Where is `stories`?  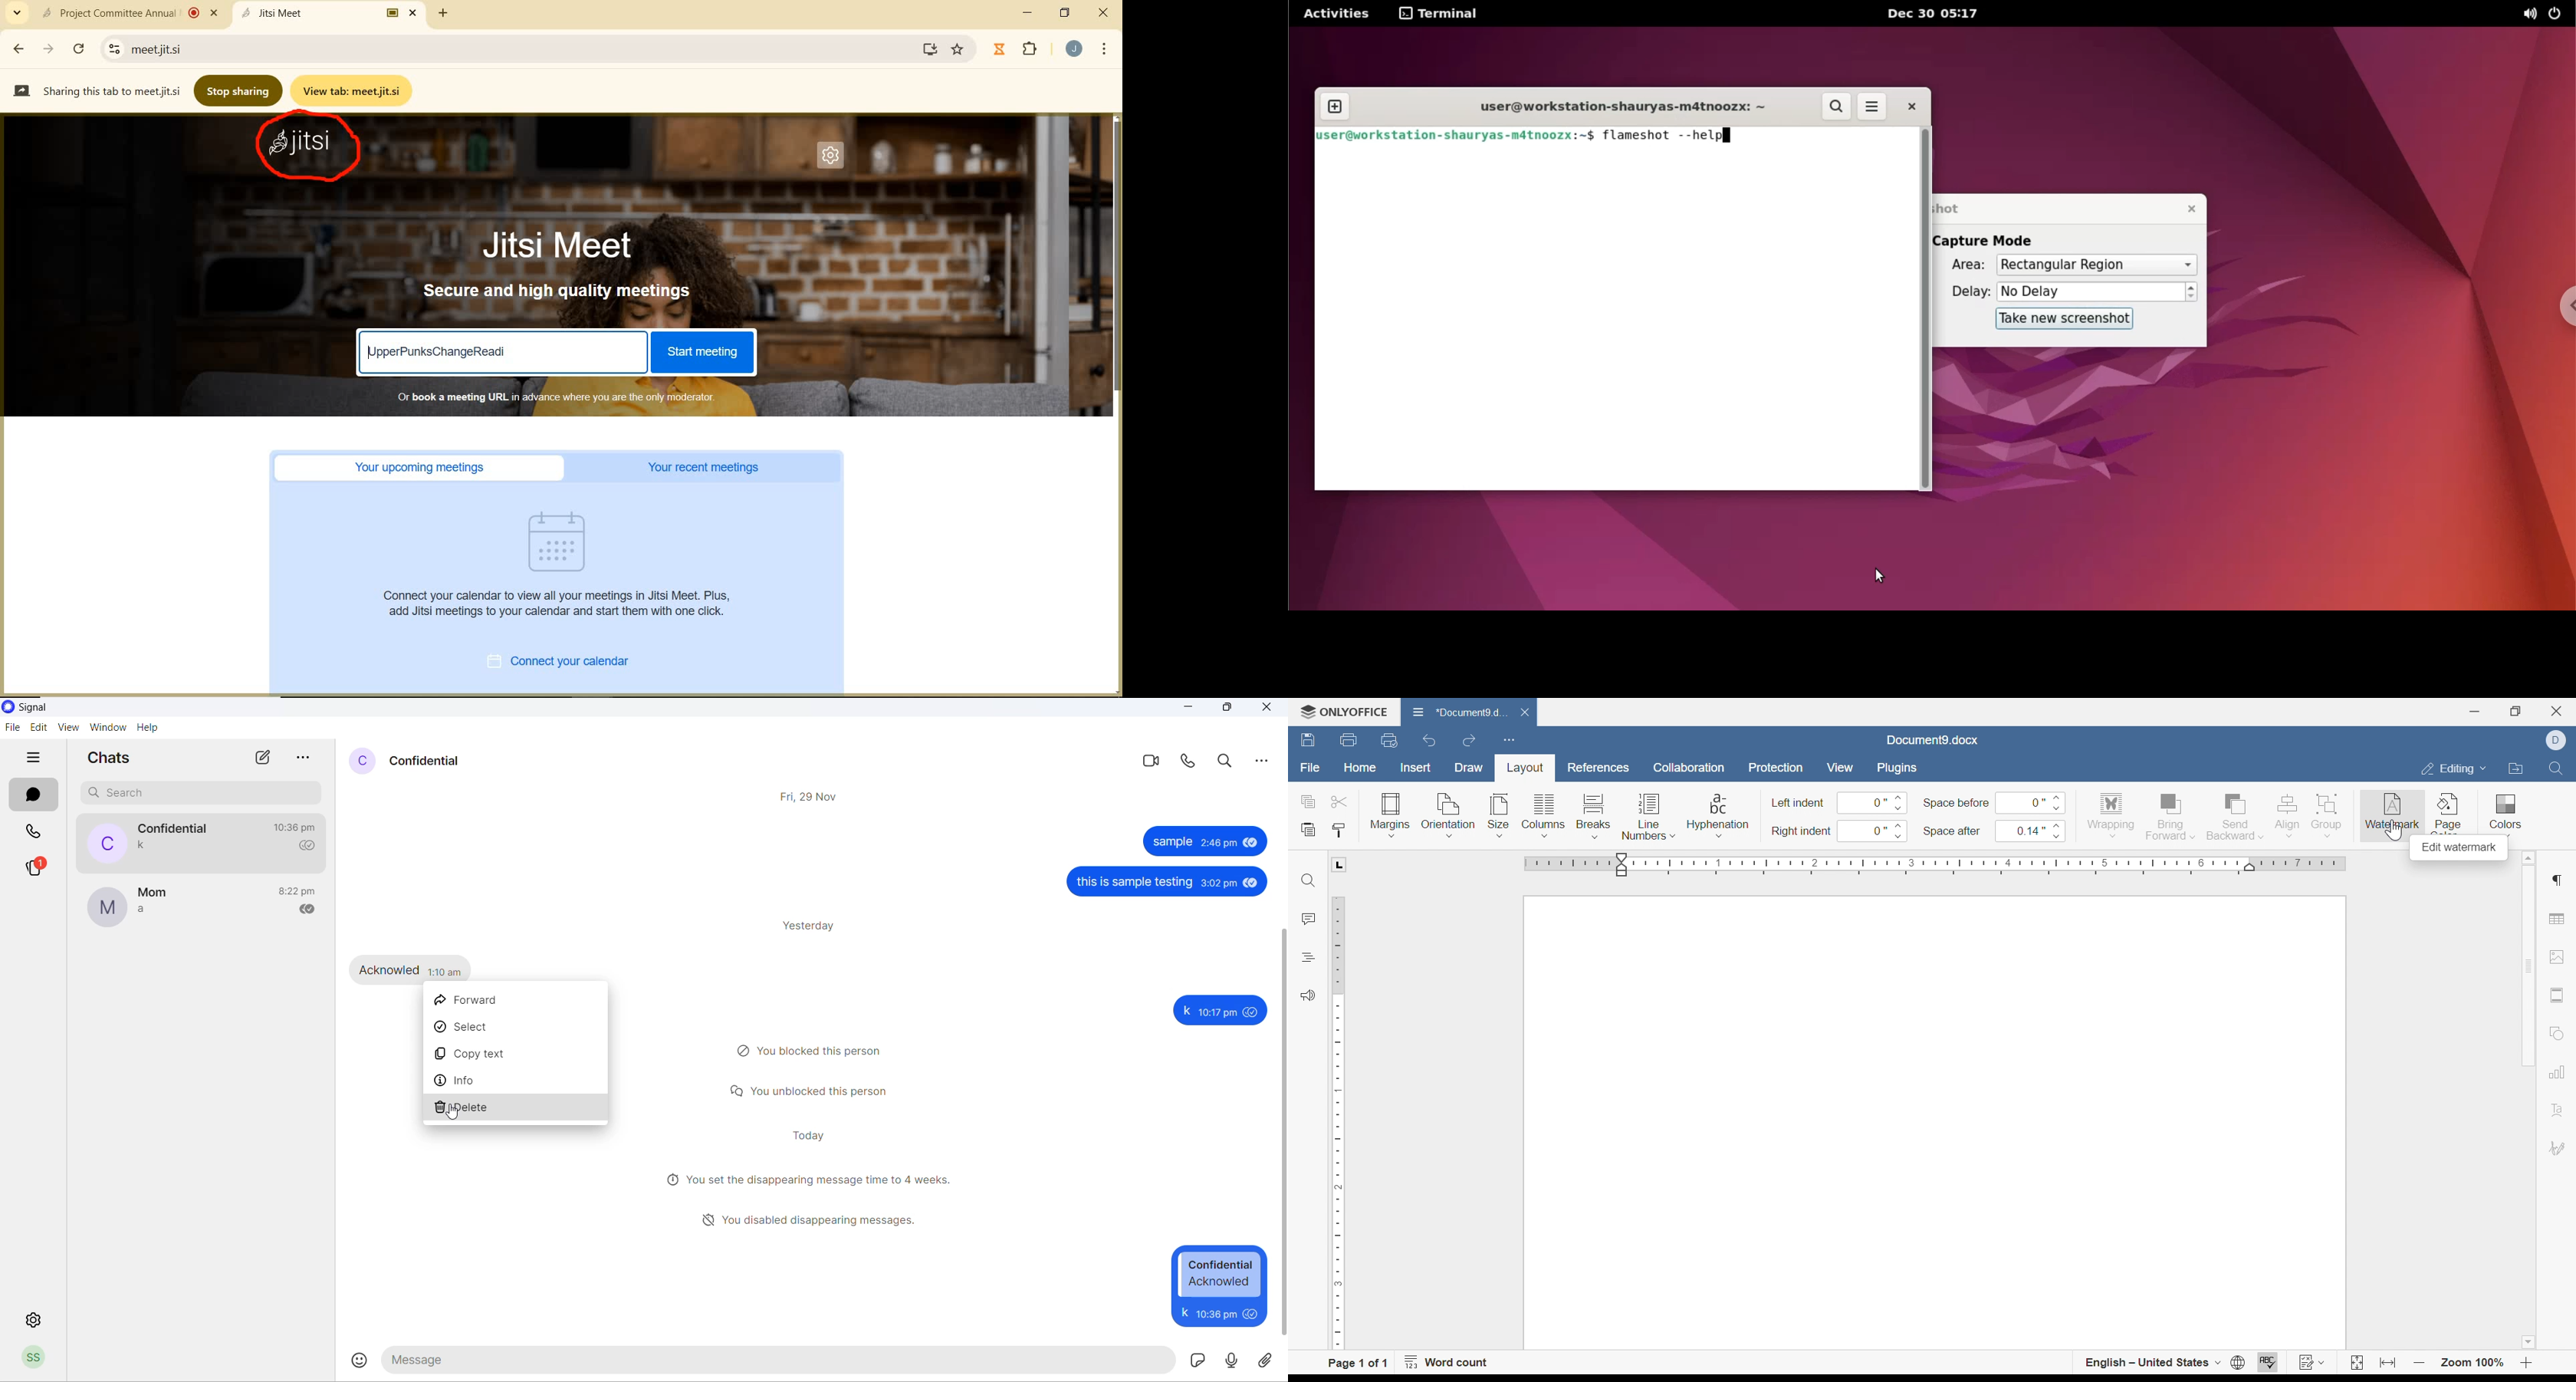 stories is located at coordinates (36, 869).